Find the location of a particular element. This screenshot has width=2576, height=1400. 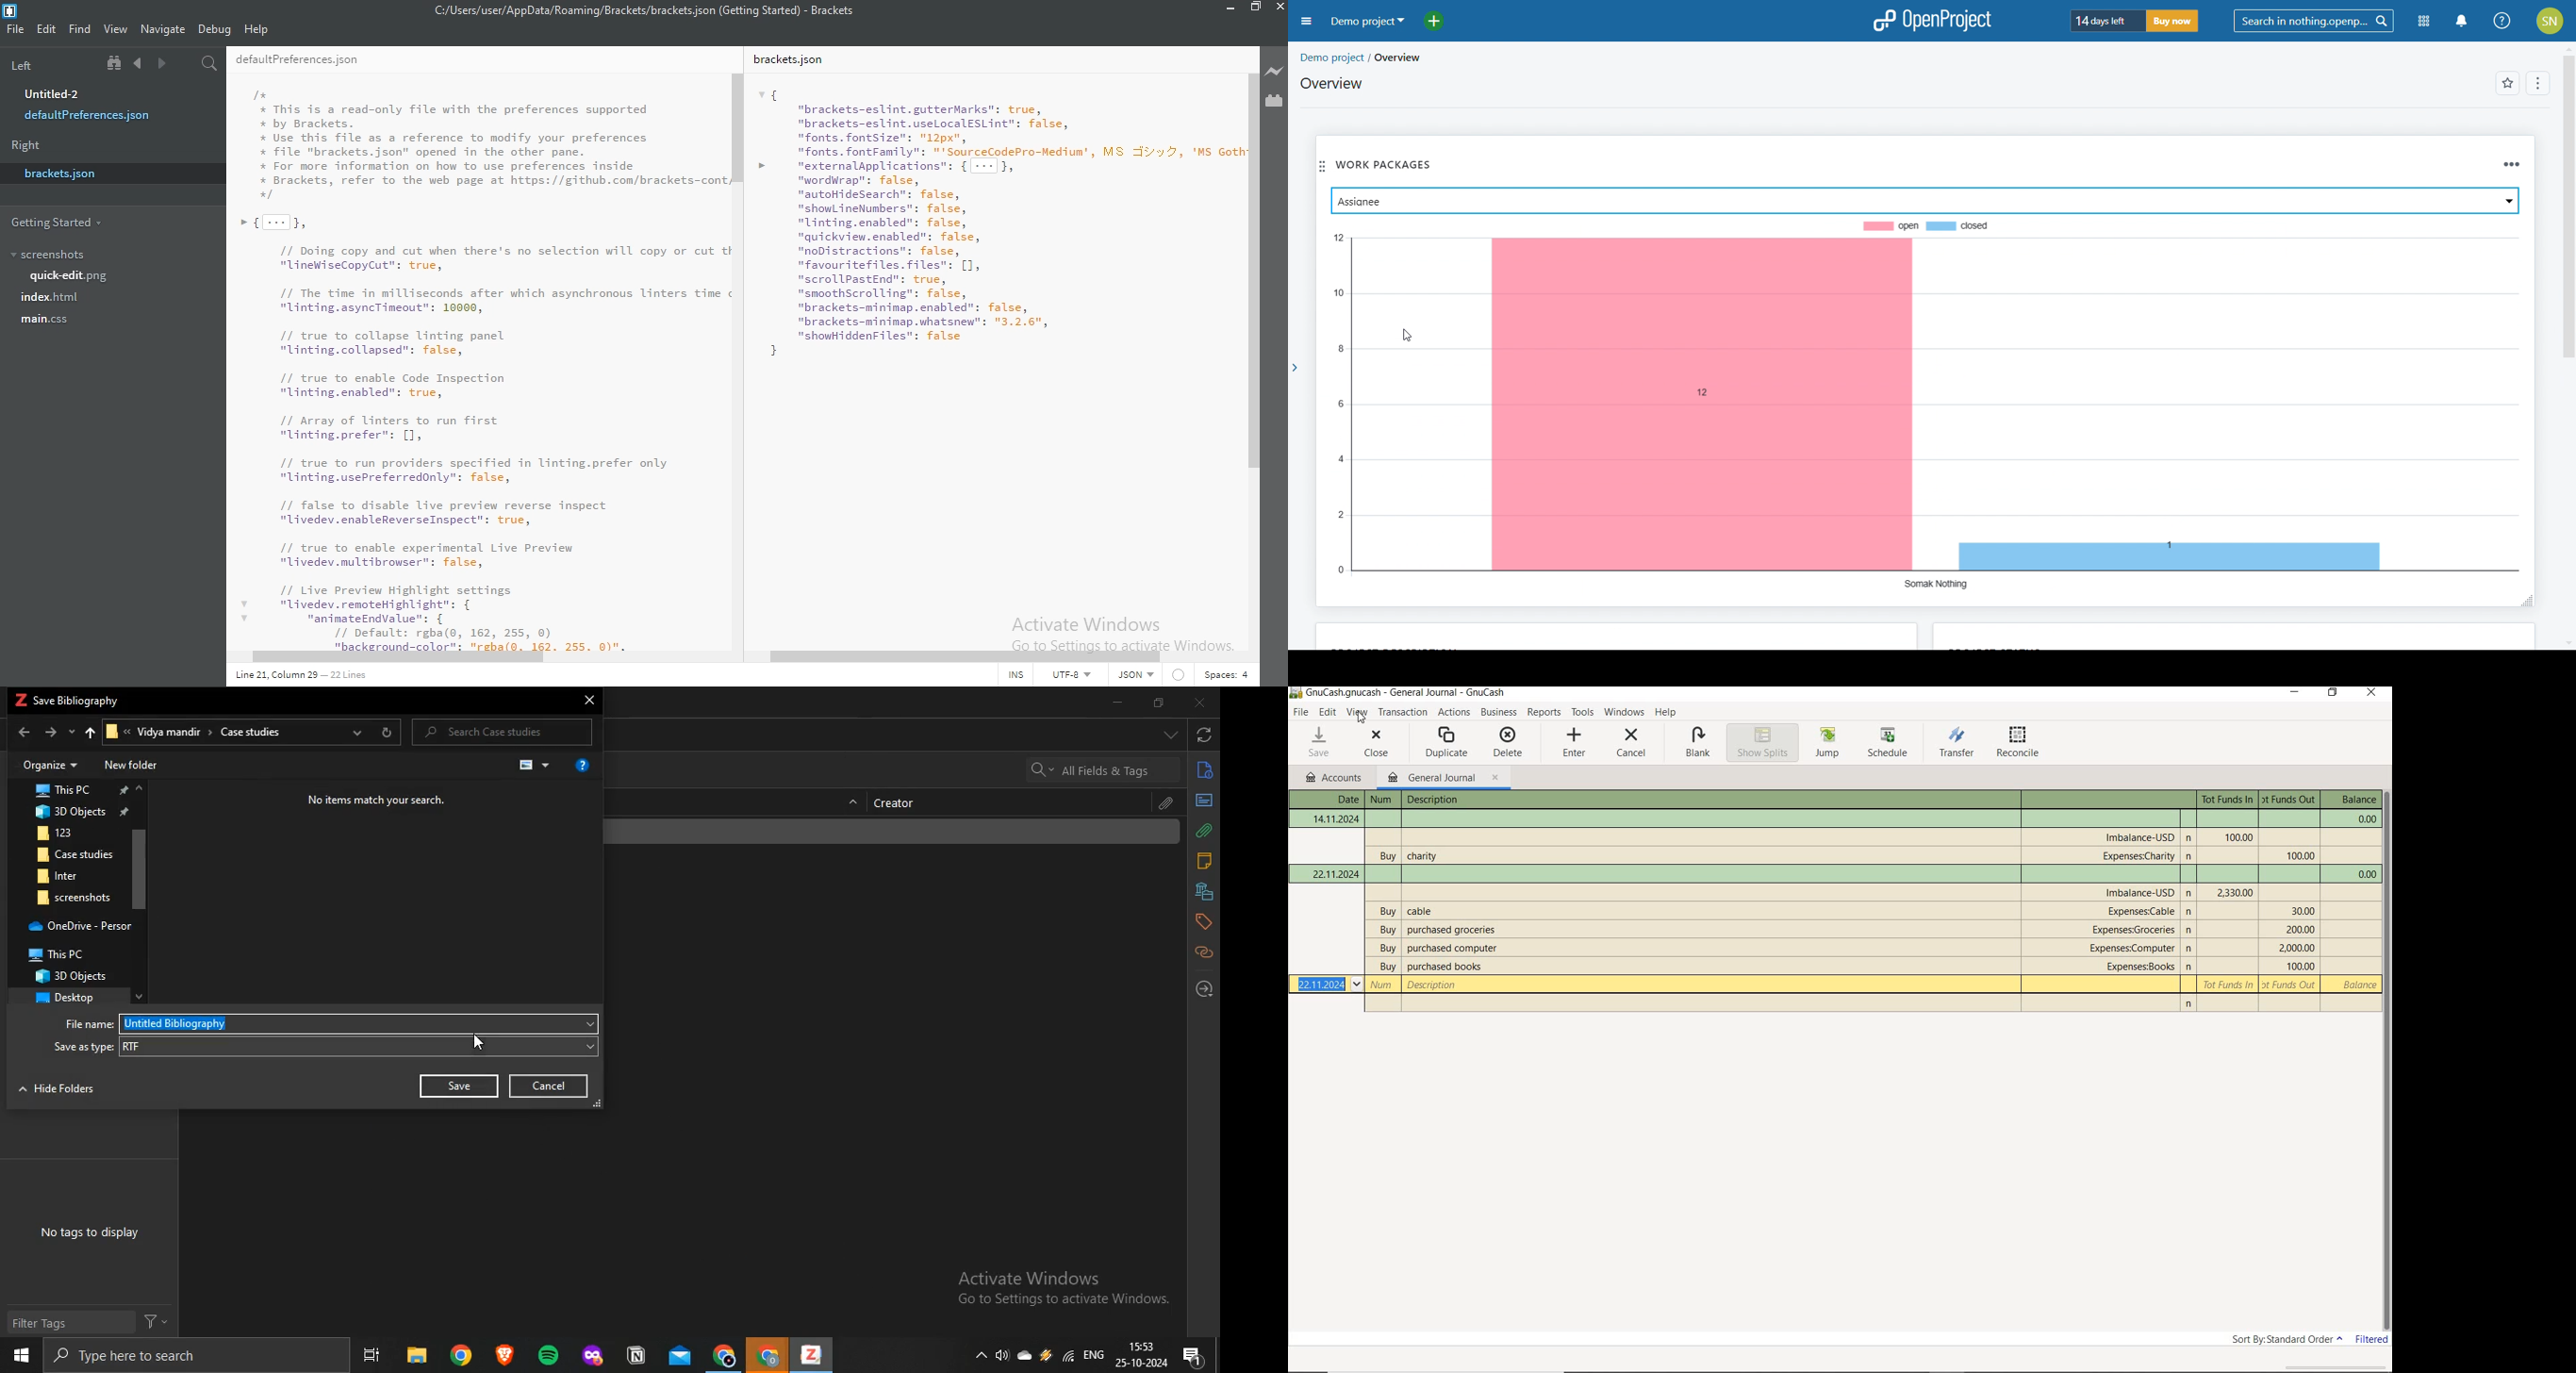

chrome is located at coordinates (461, 1354).